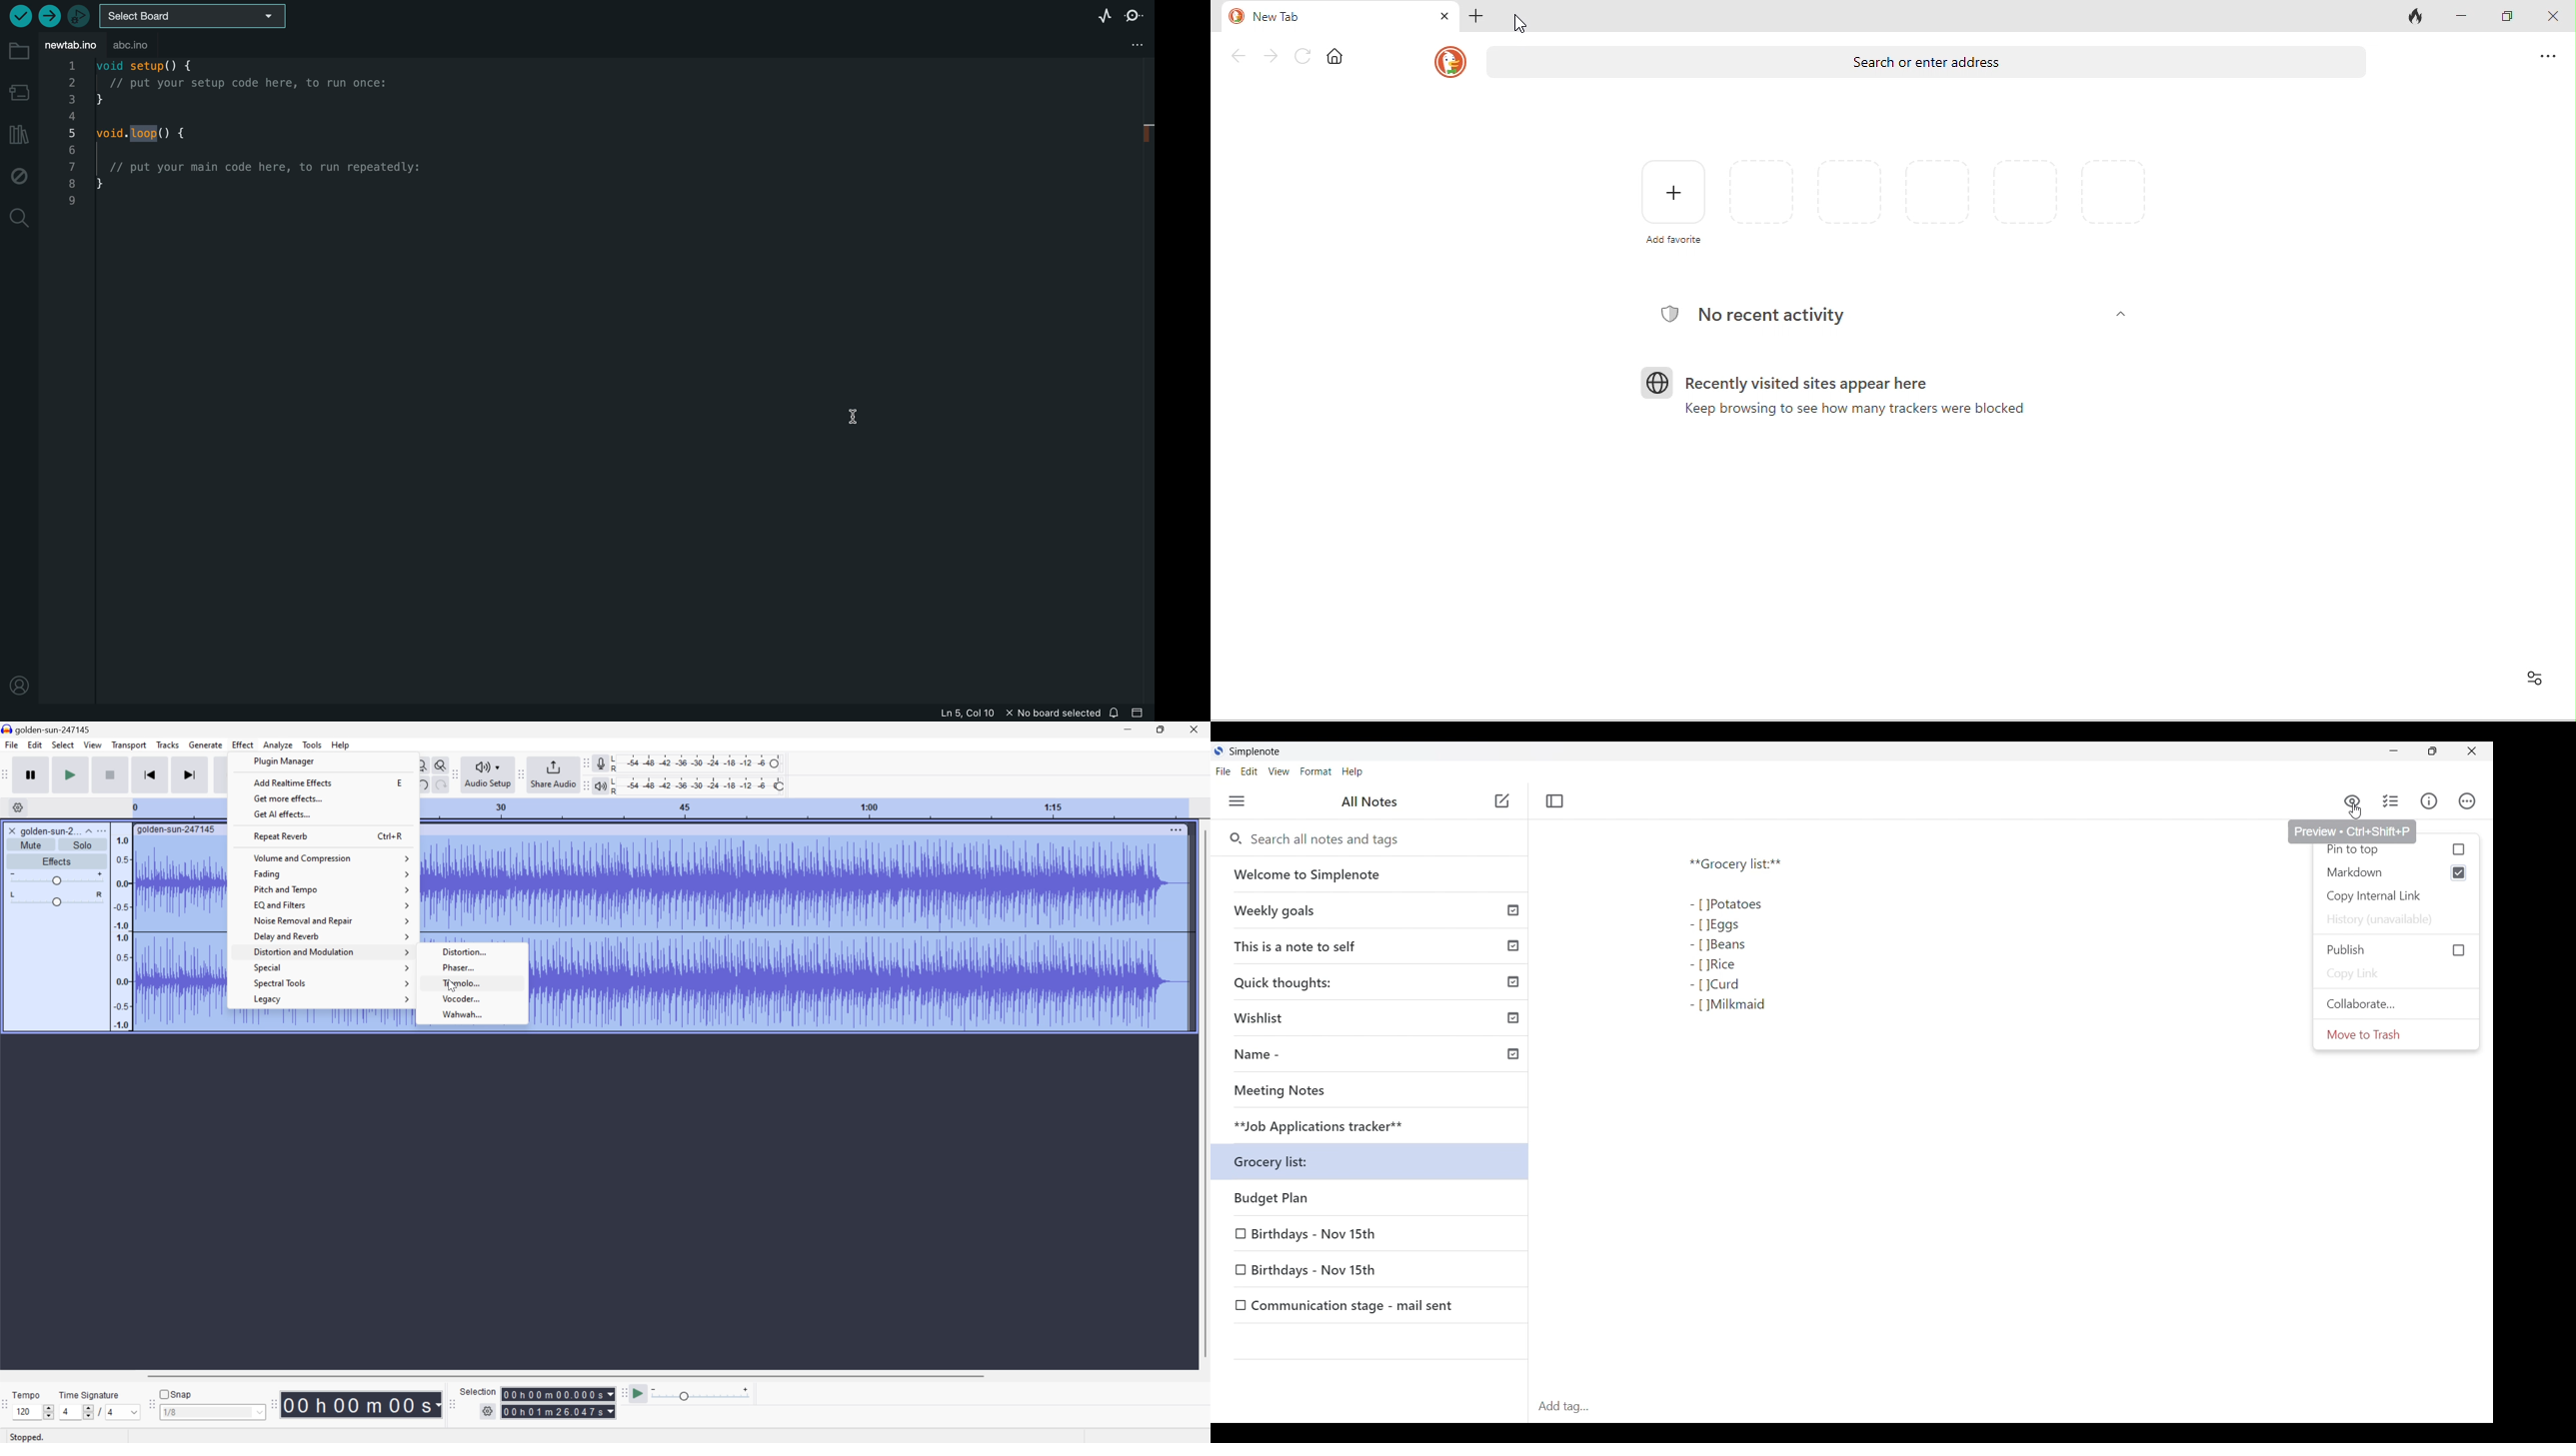  What do you see at coordinates (285, 761) in the screenshot?
I see `Plugin Manager` at bounding box center [285, 761].